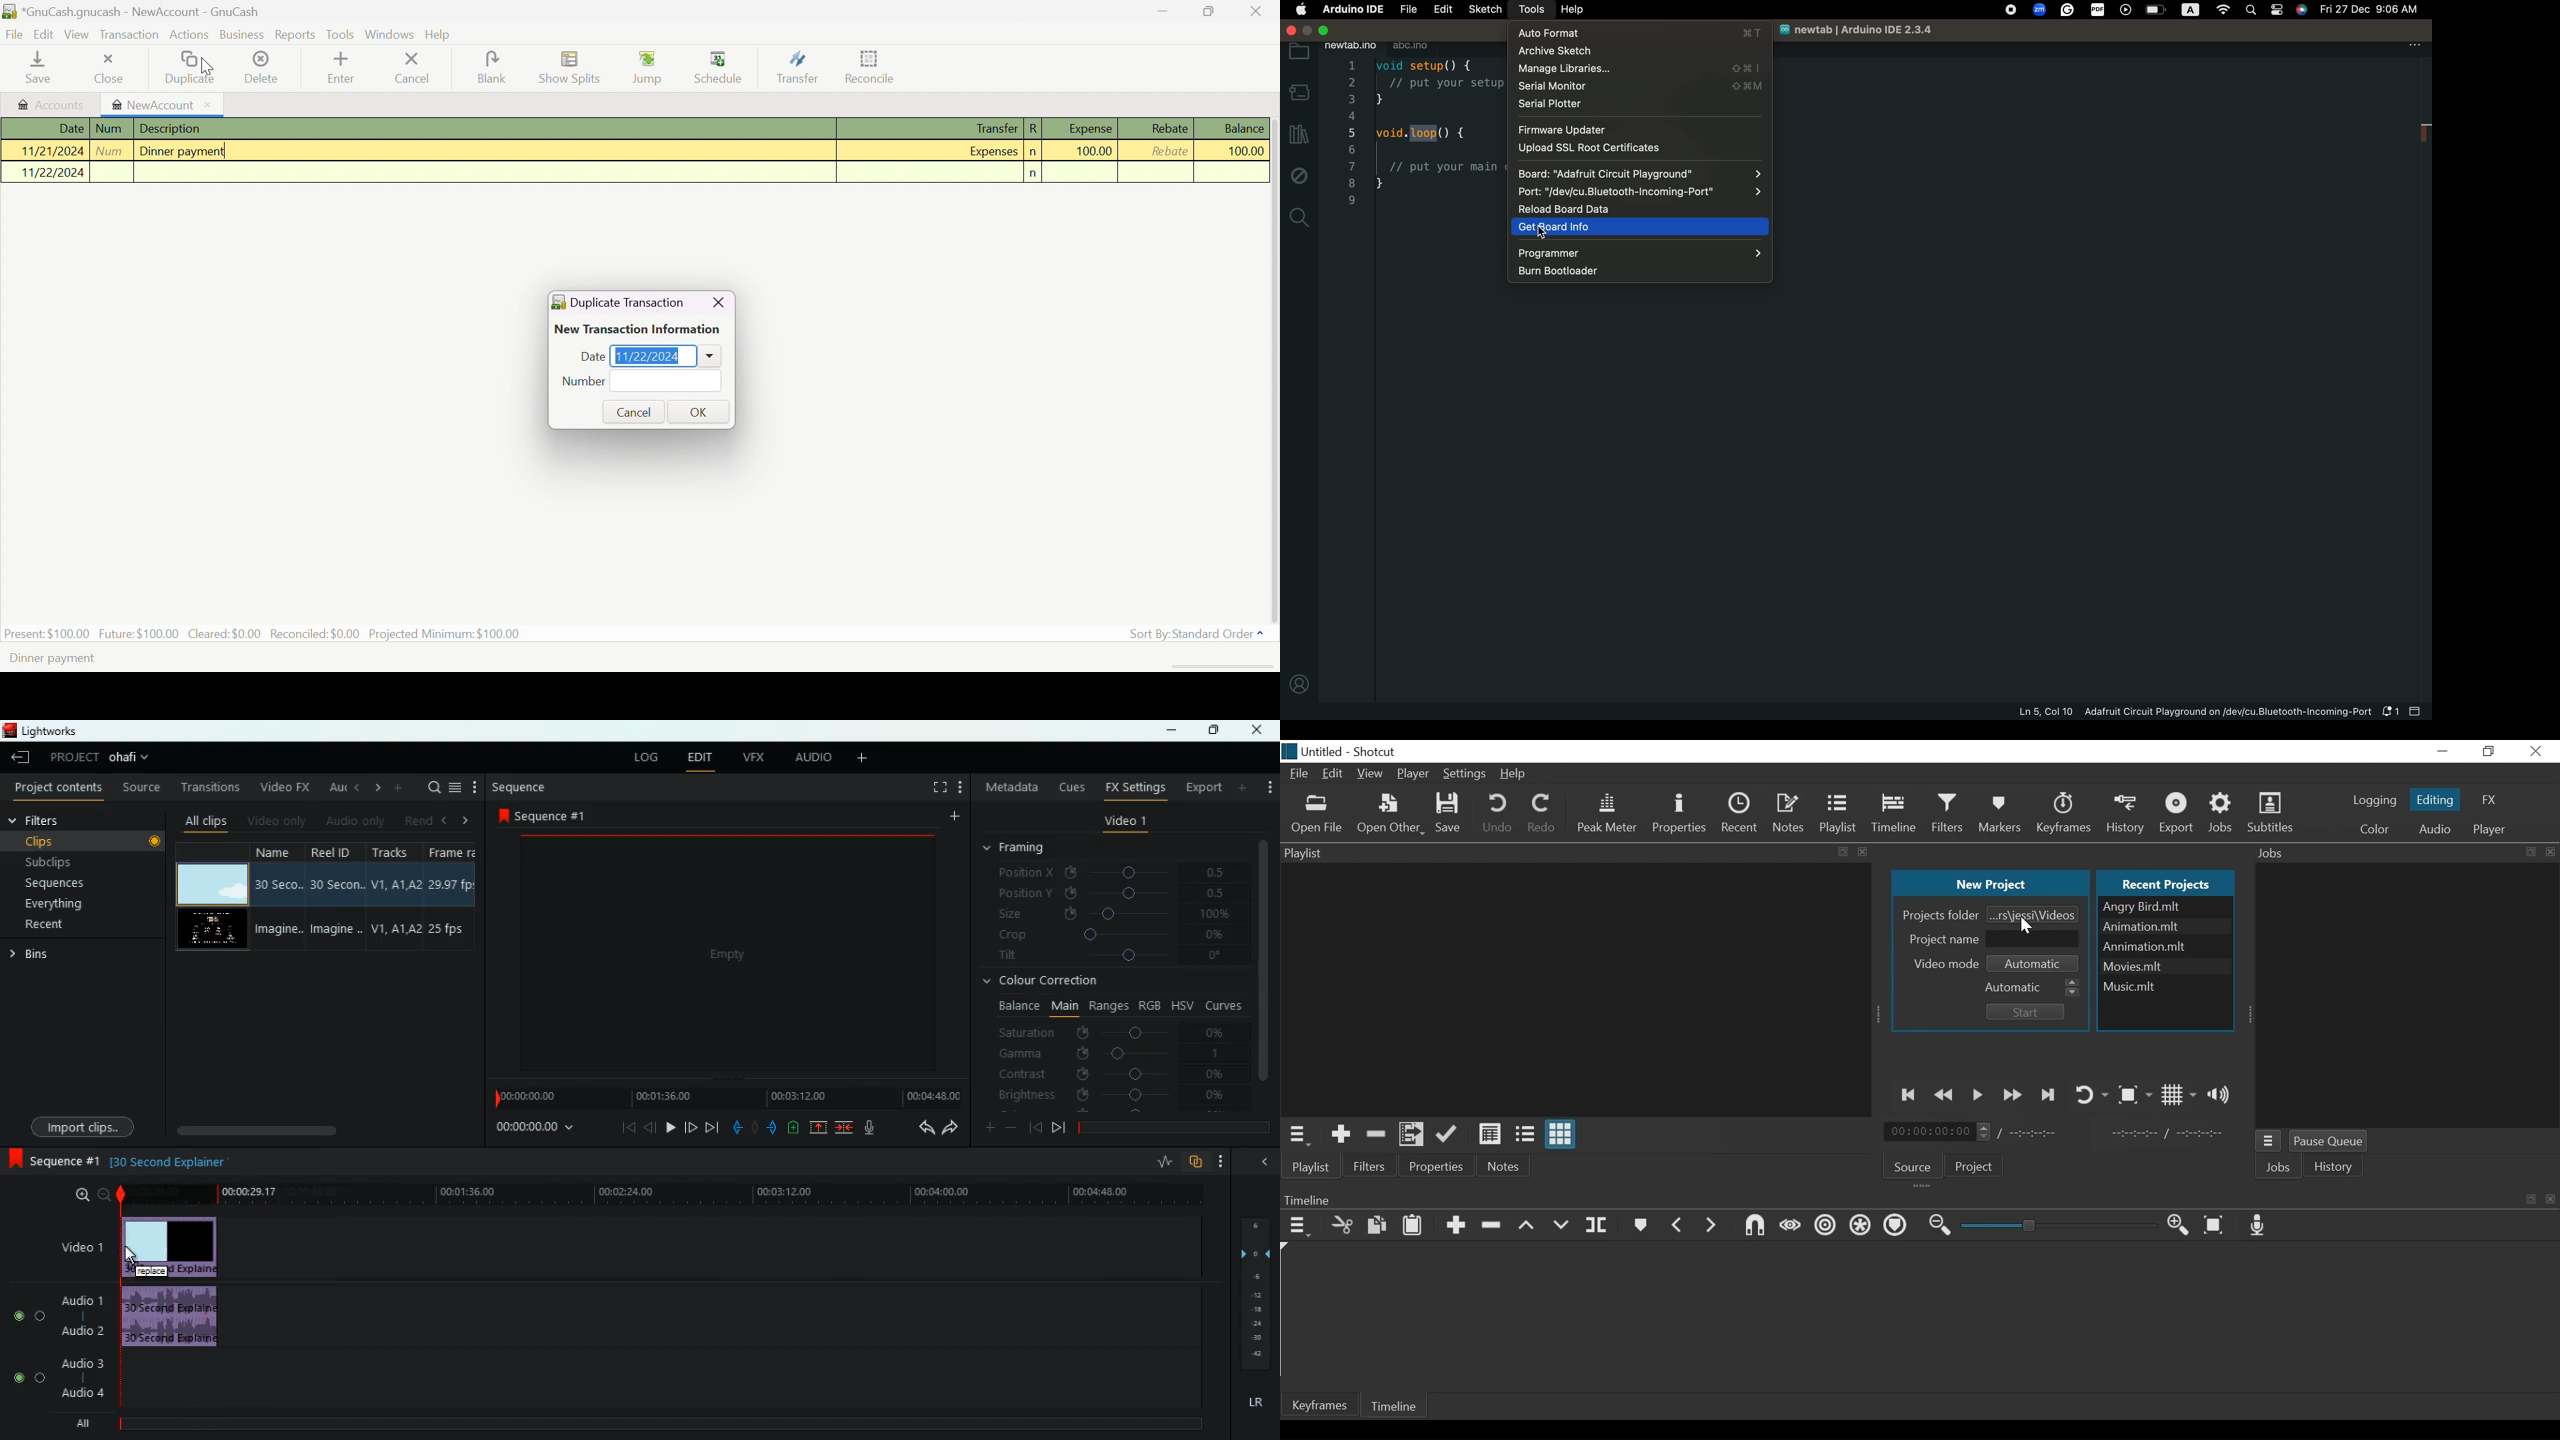  I want to click on Future: $0.00, so click(141, 632).